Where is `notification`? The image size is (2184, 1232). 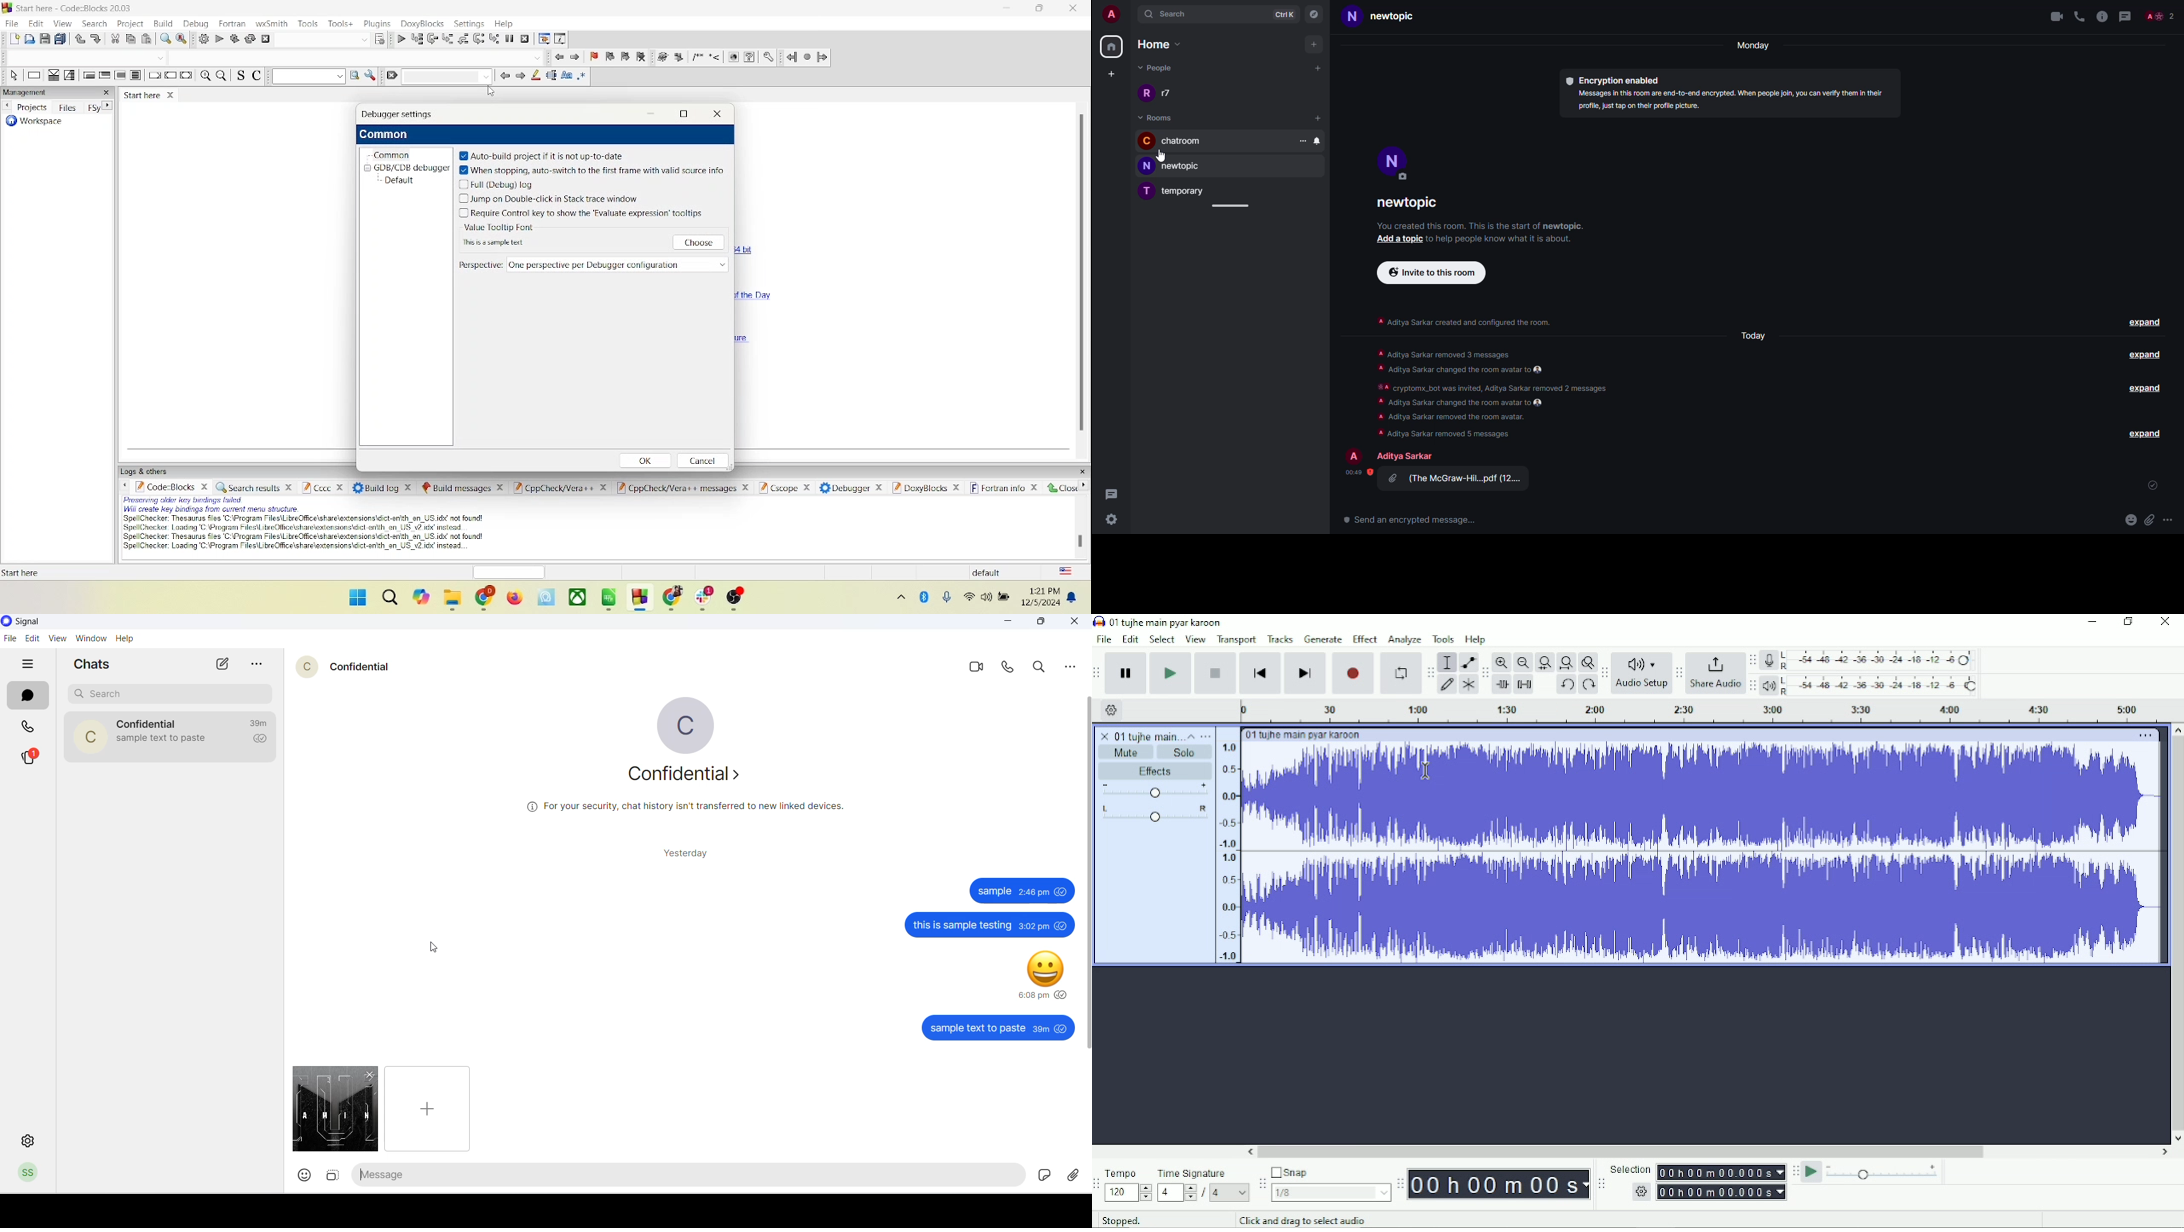 notification is located at coordinates (1076, 596).